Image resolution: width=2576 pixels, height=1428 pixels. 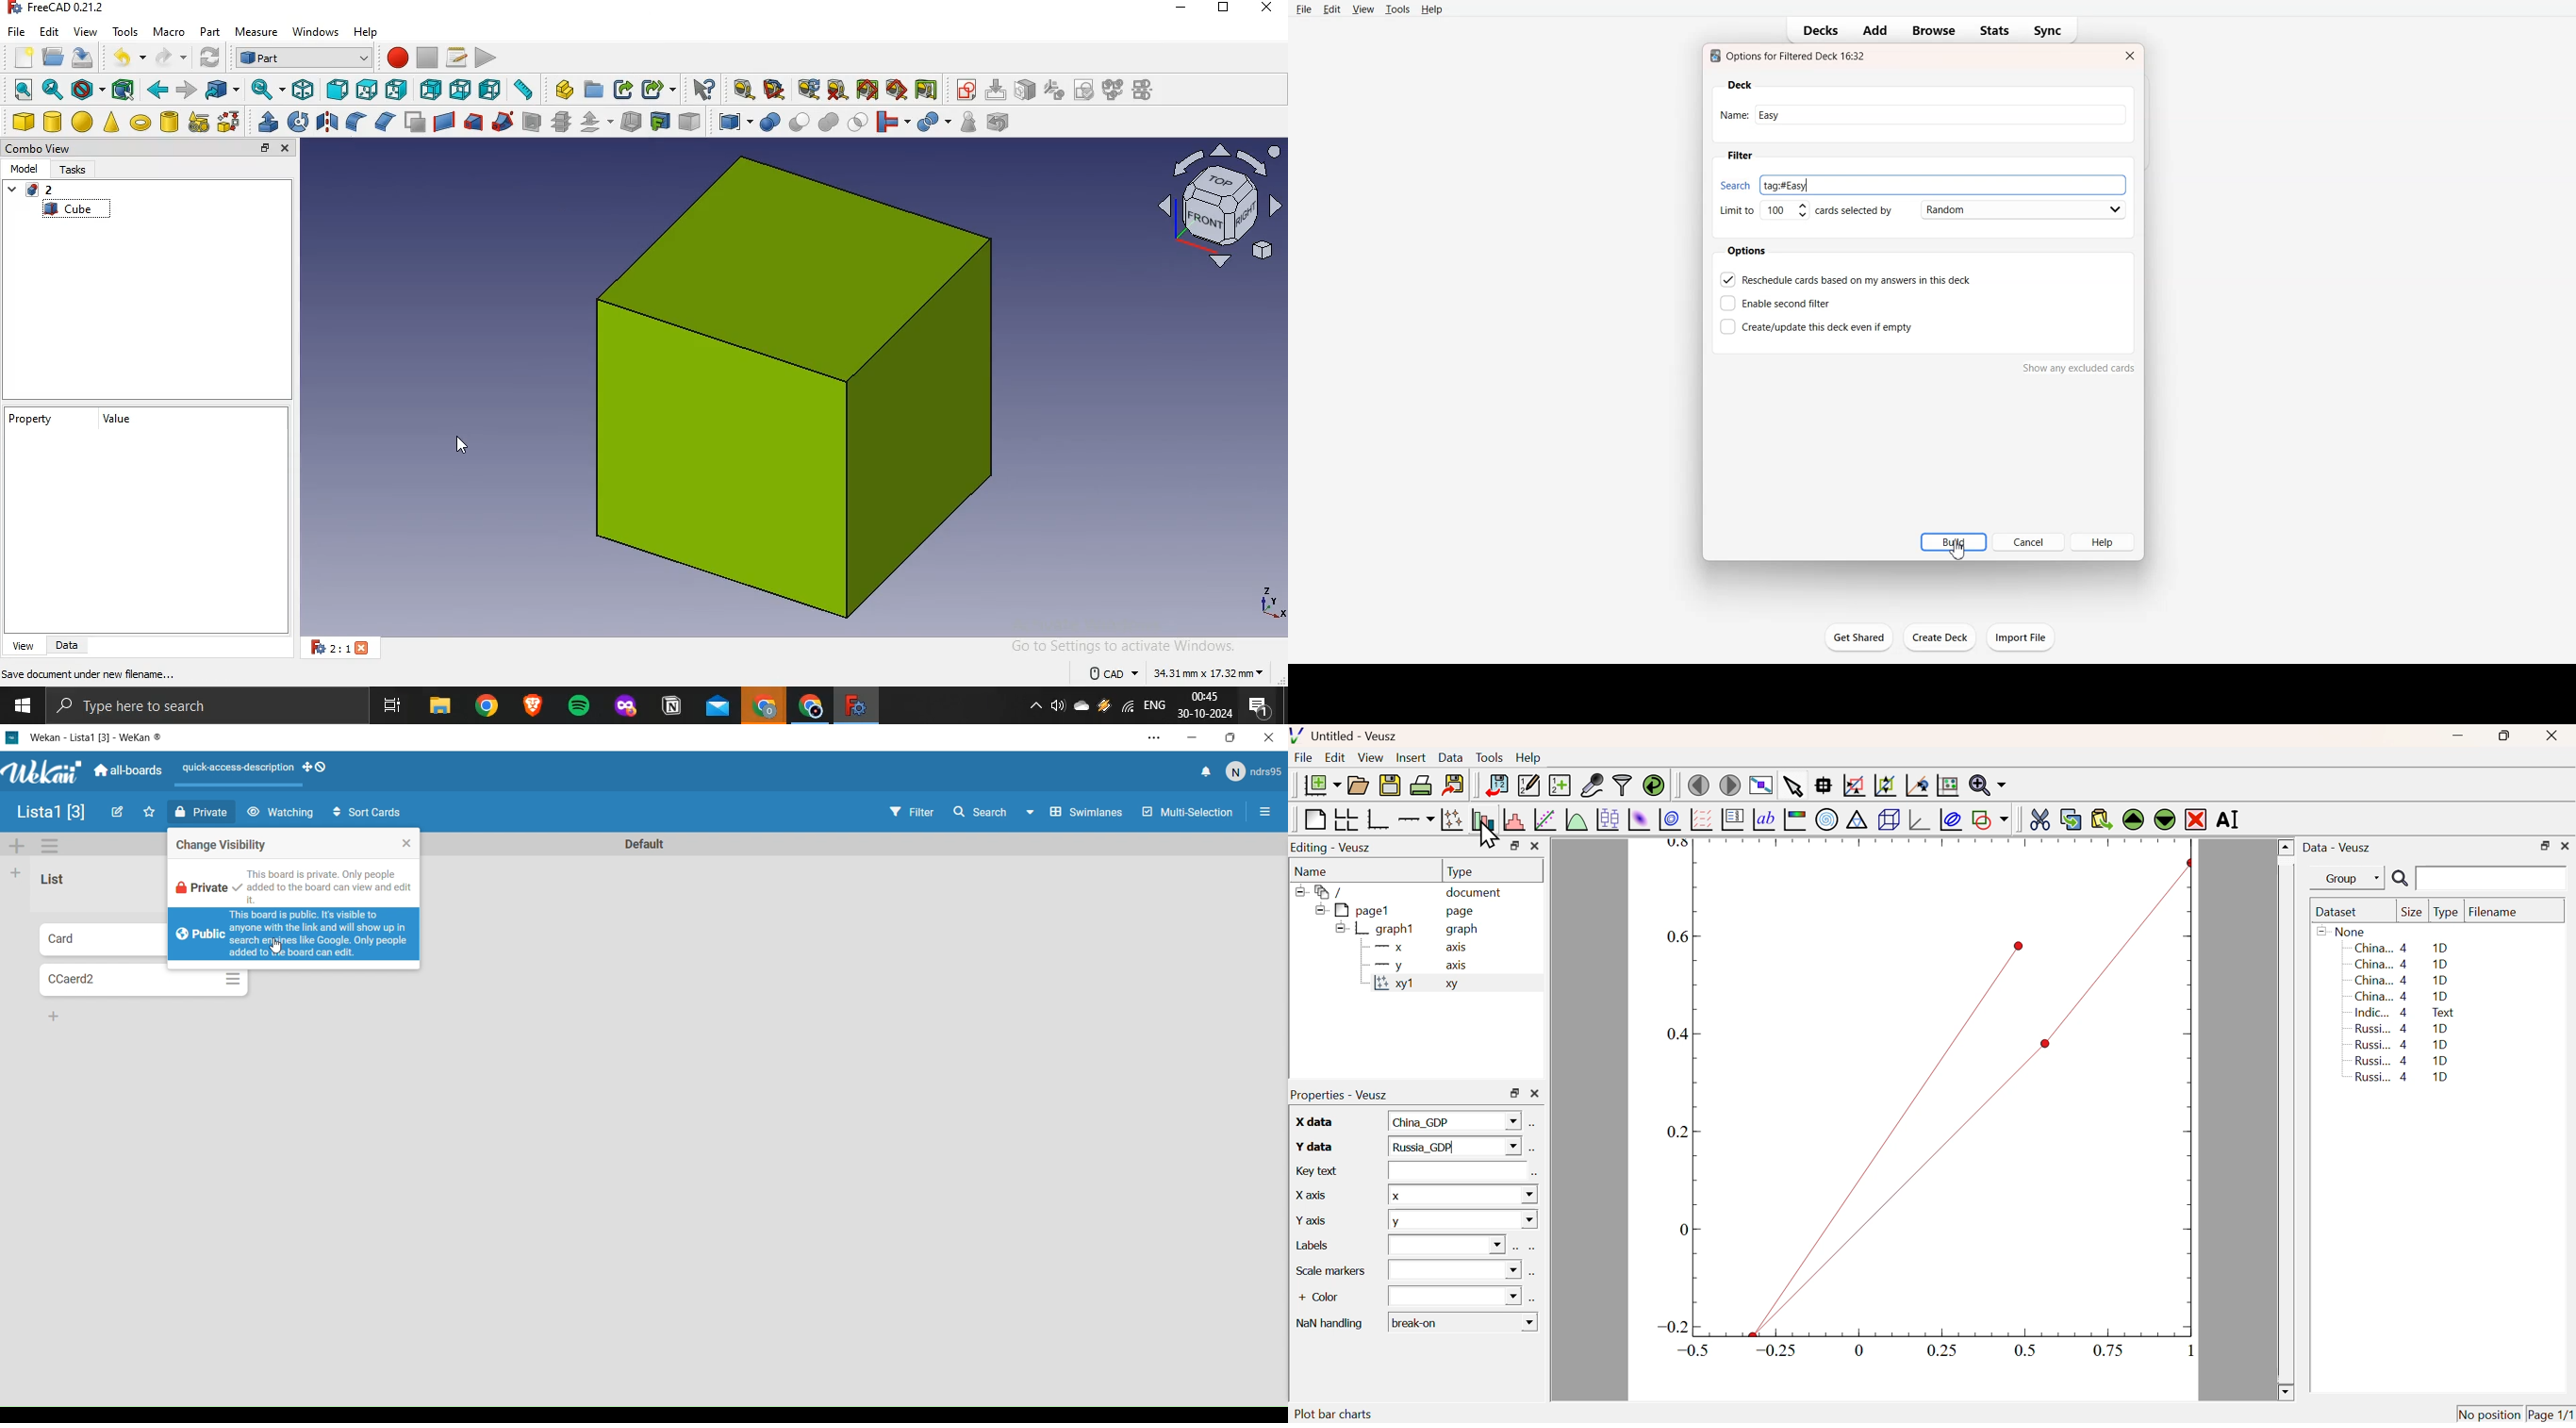 I want to click on Data, so click(x=1450, y=757).